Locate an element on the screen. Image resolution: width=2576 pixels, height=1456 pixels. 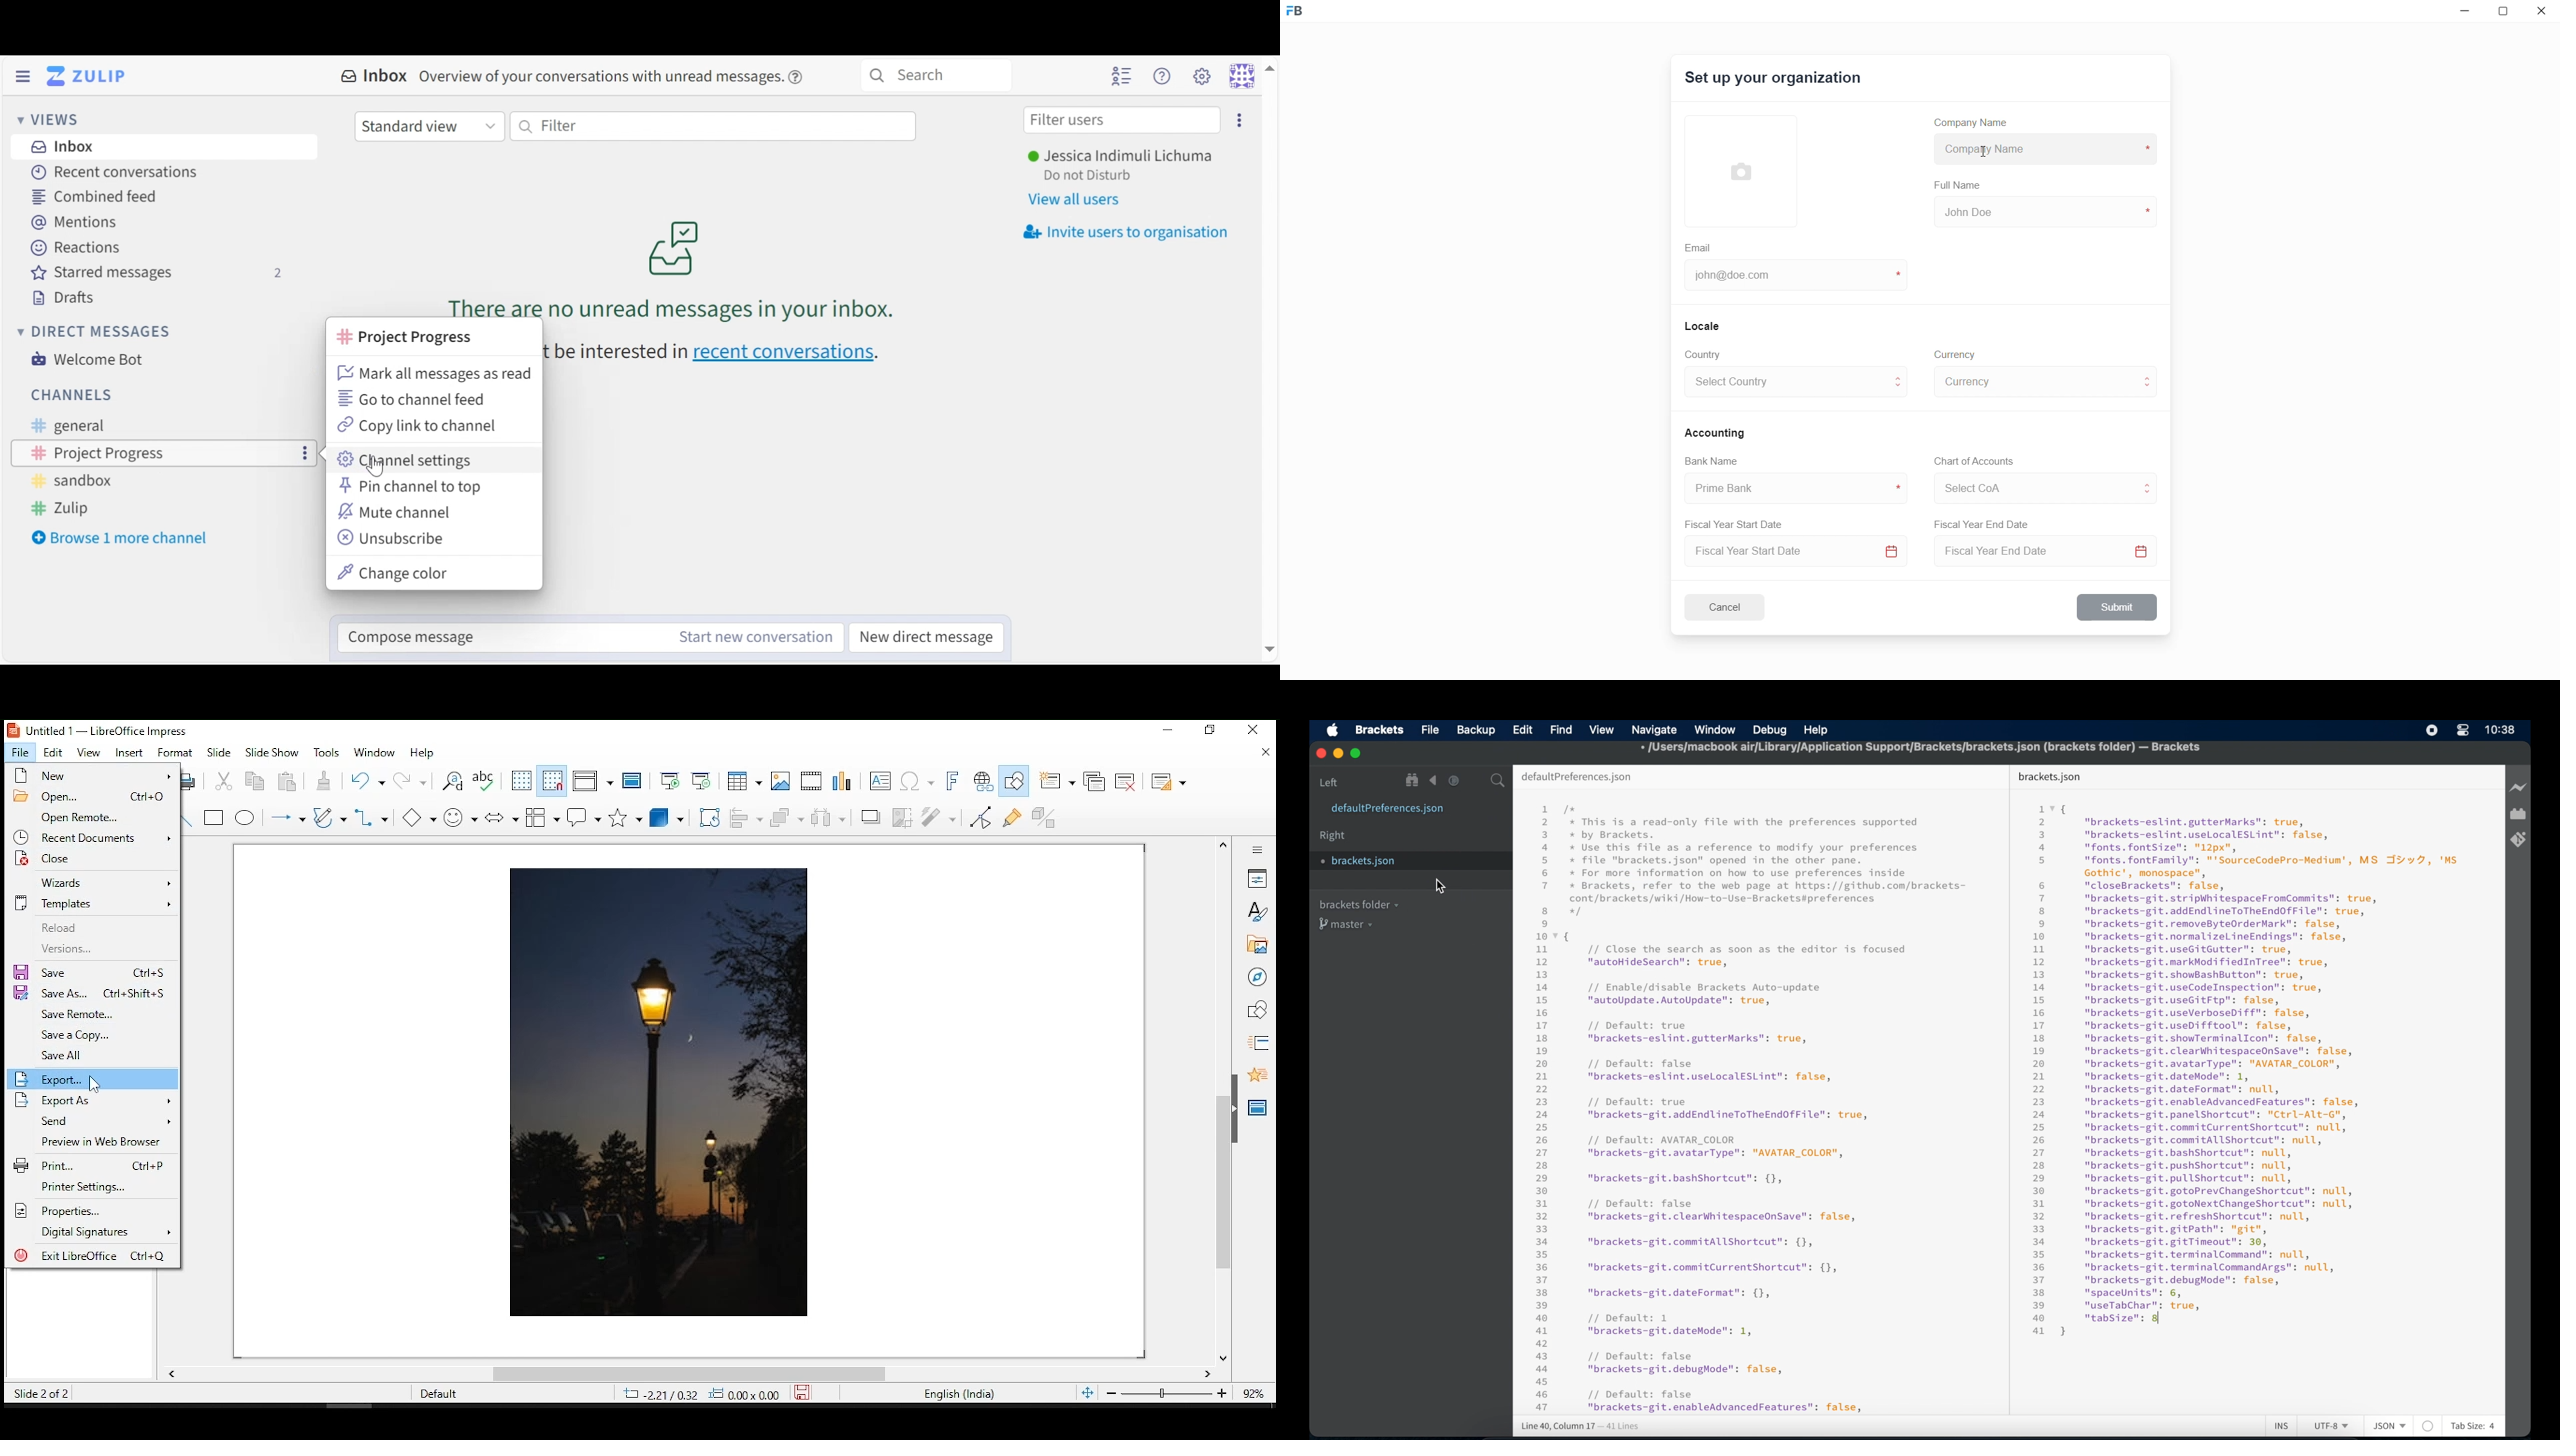
Help menu is located at coordinates (1162, 75).